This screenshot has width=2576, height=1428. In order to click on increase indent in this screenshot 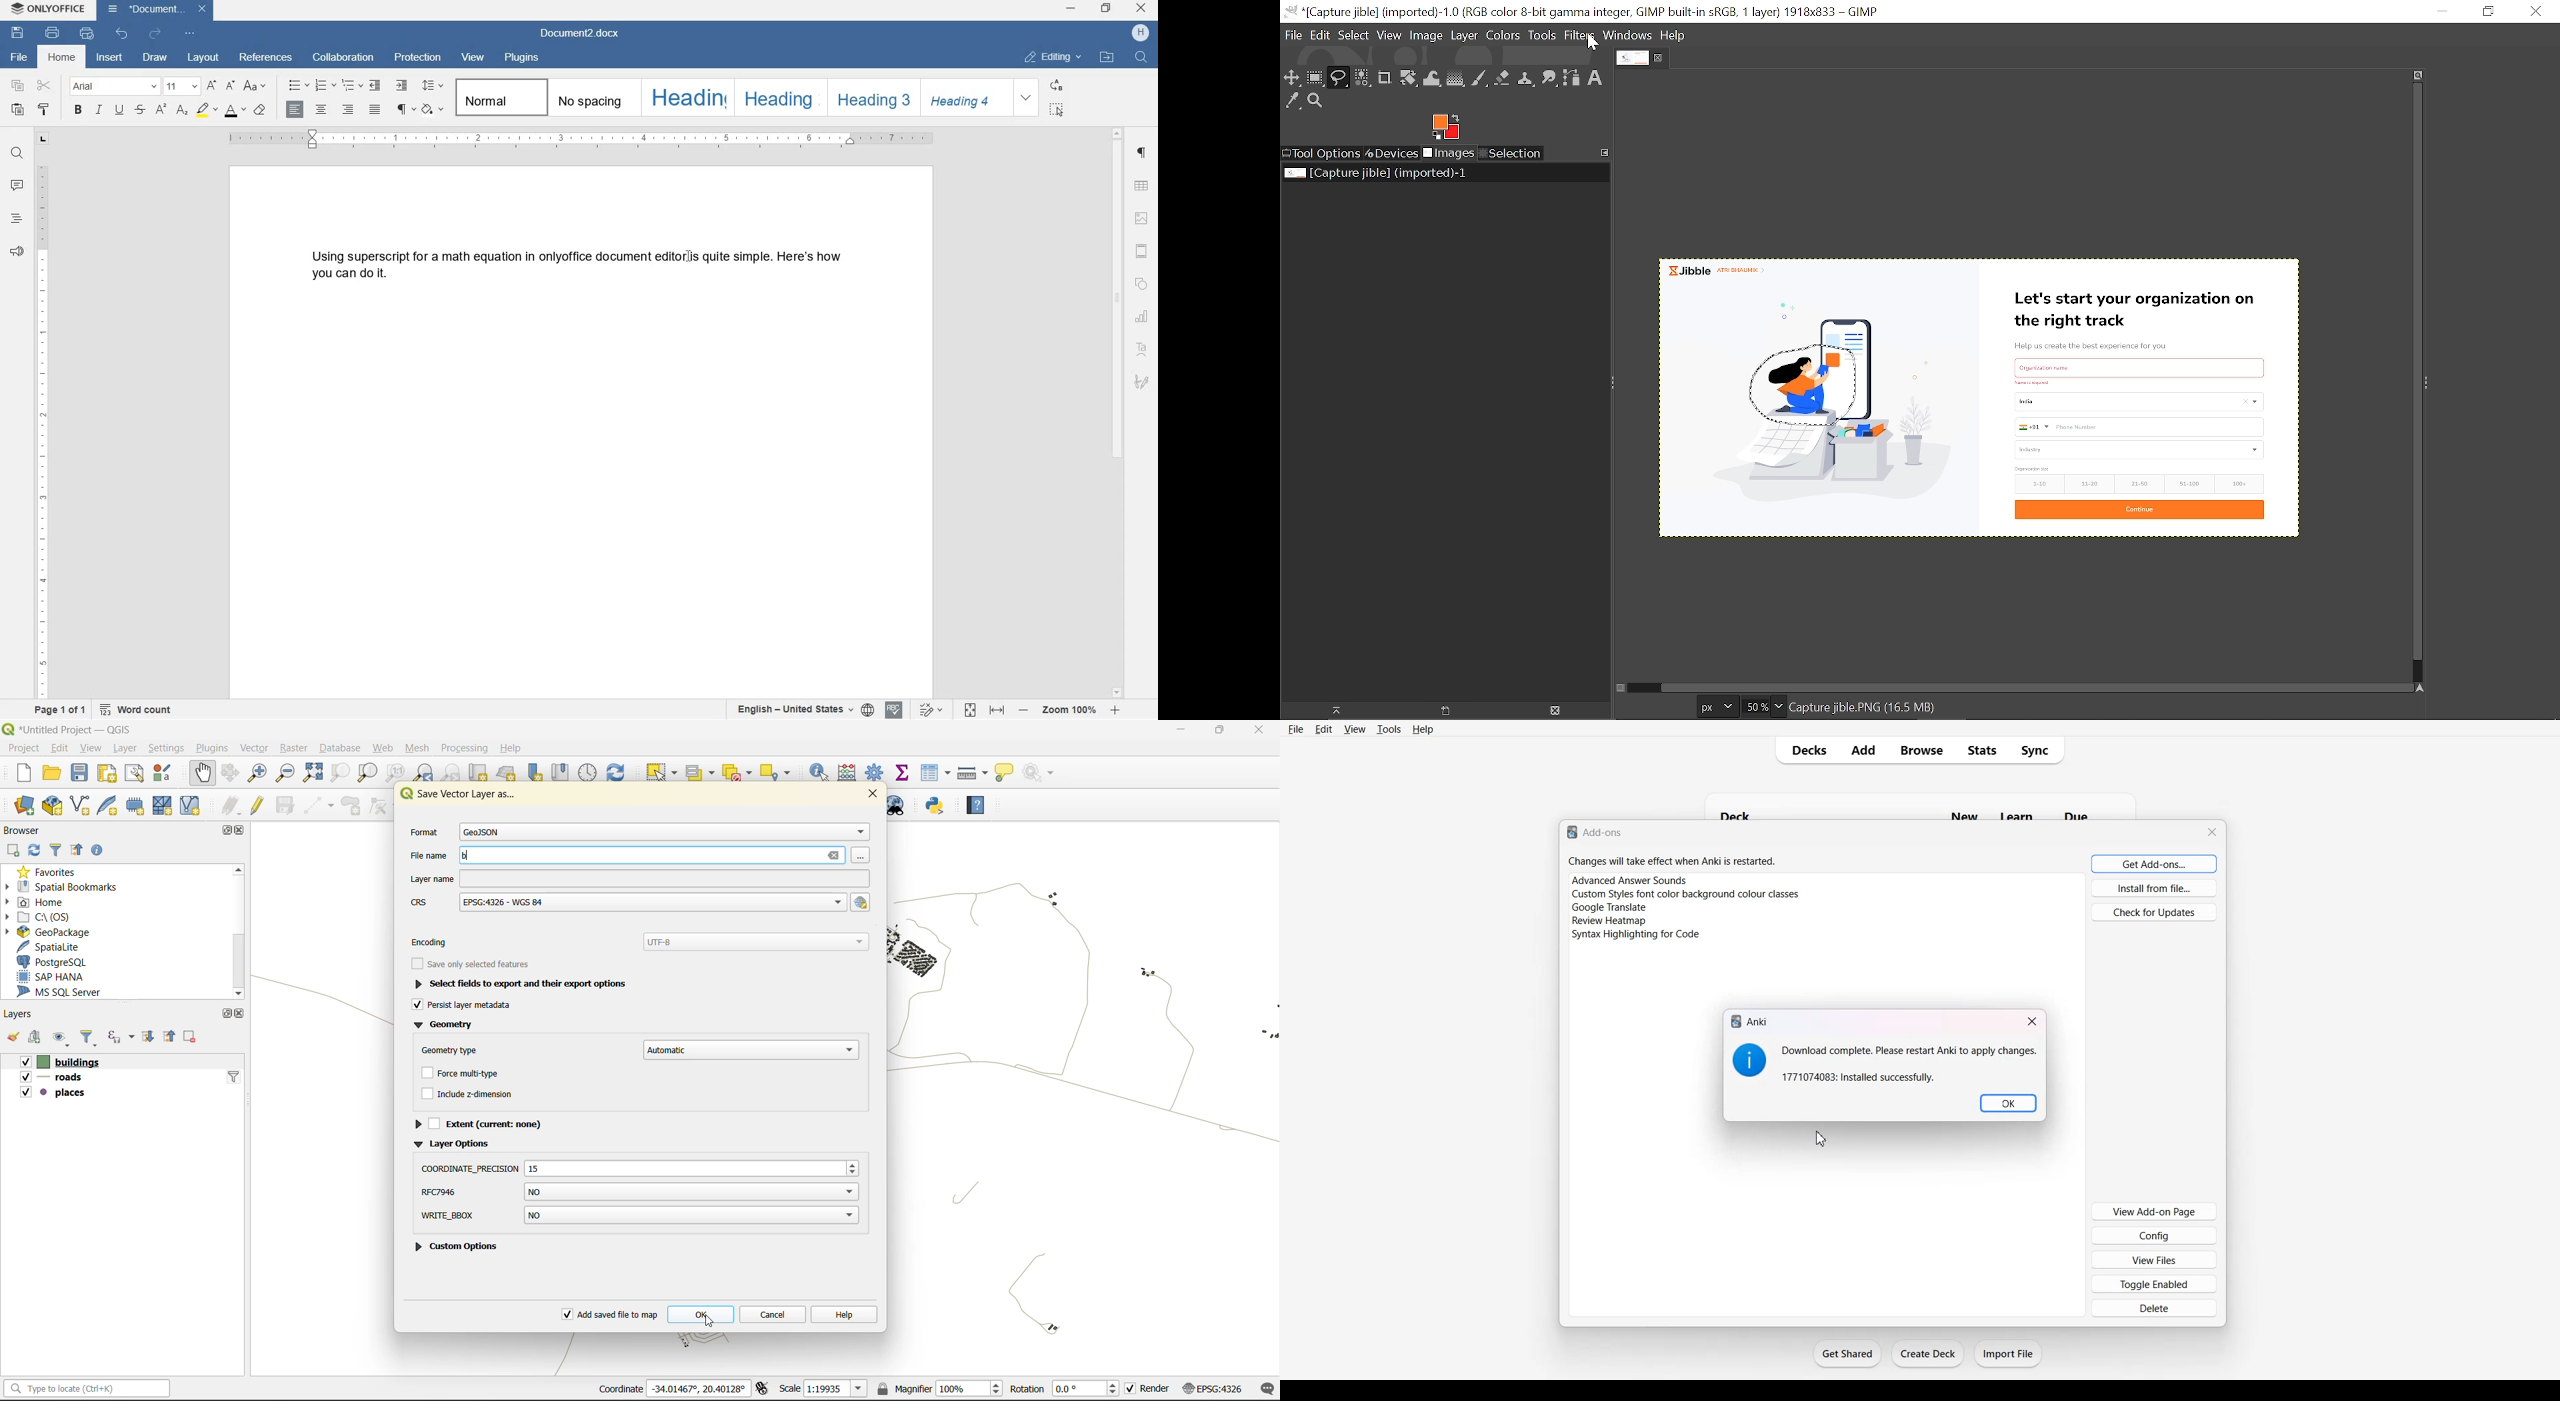, I will do `click(401, 86)`.